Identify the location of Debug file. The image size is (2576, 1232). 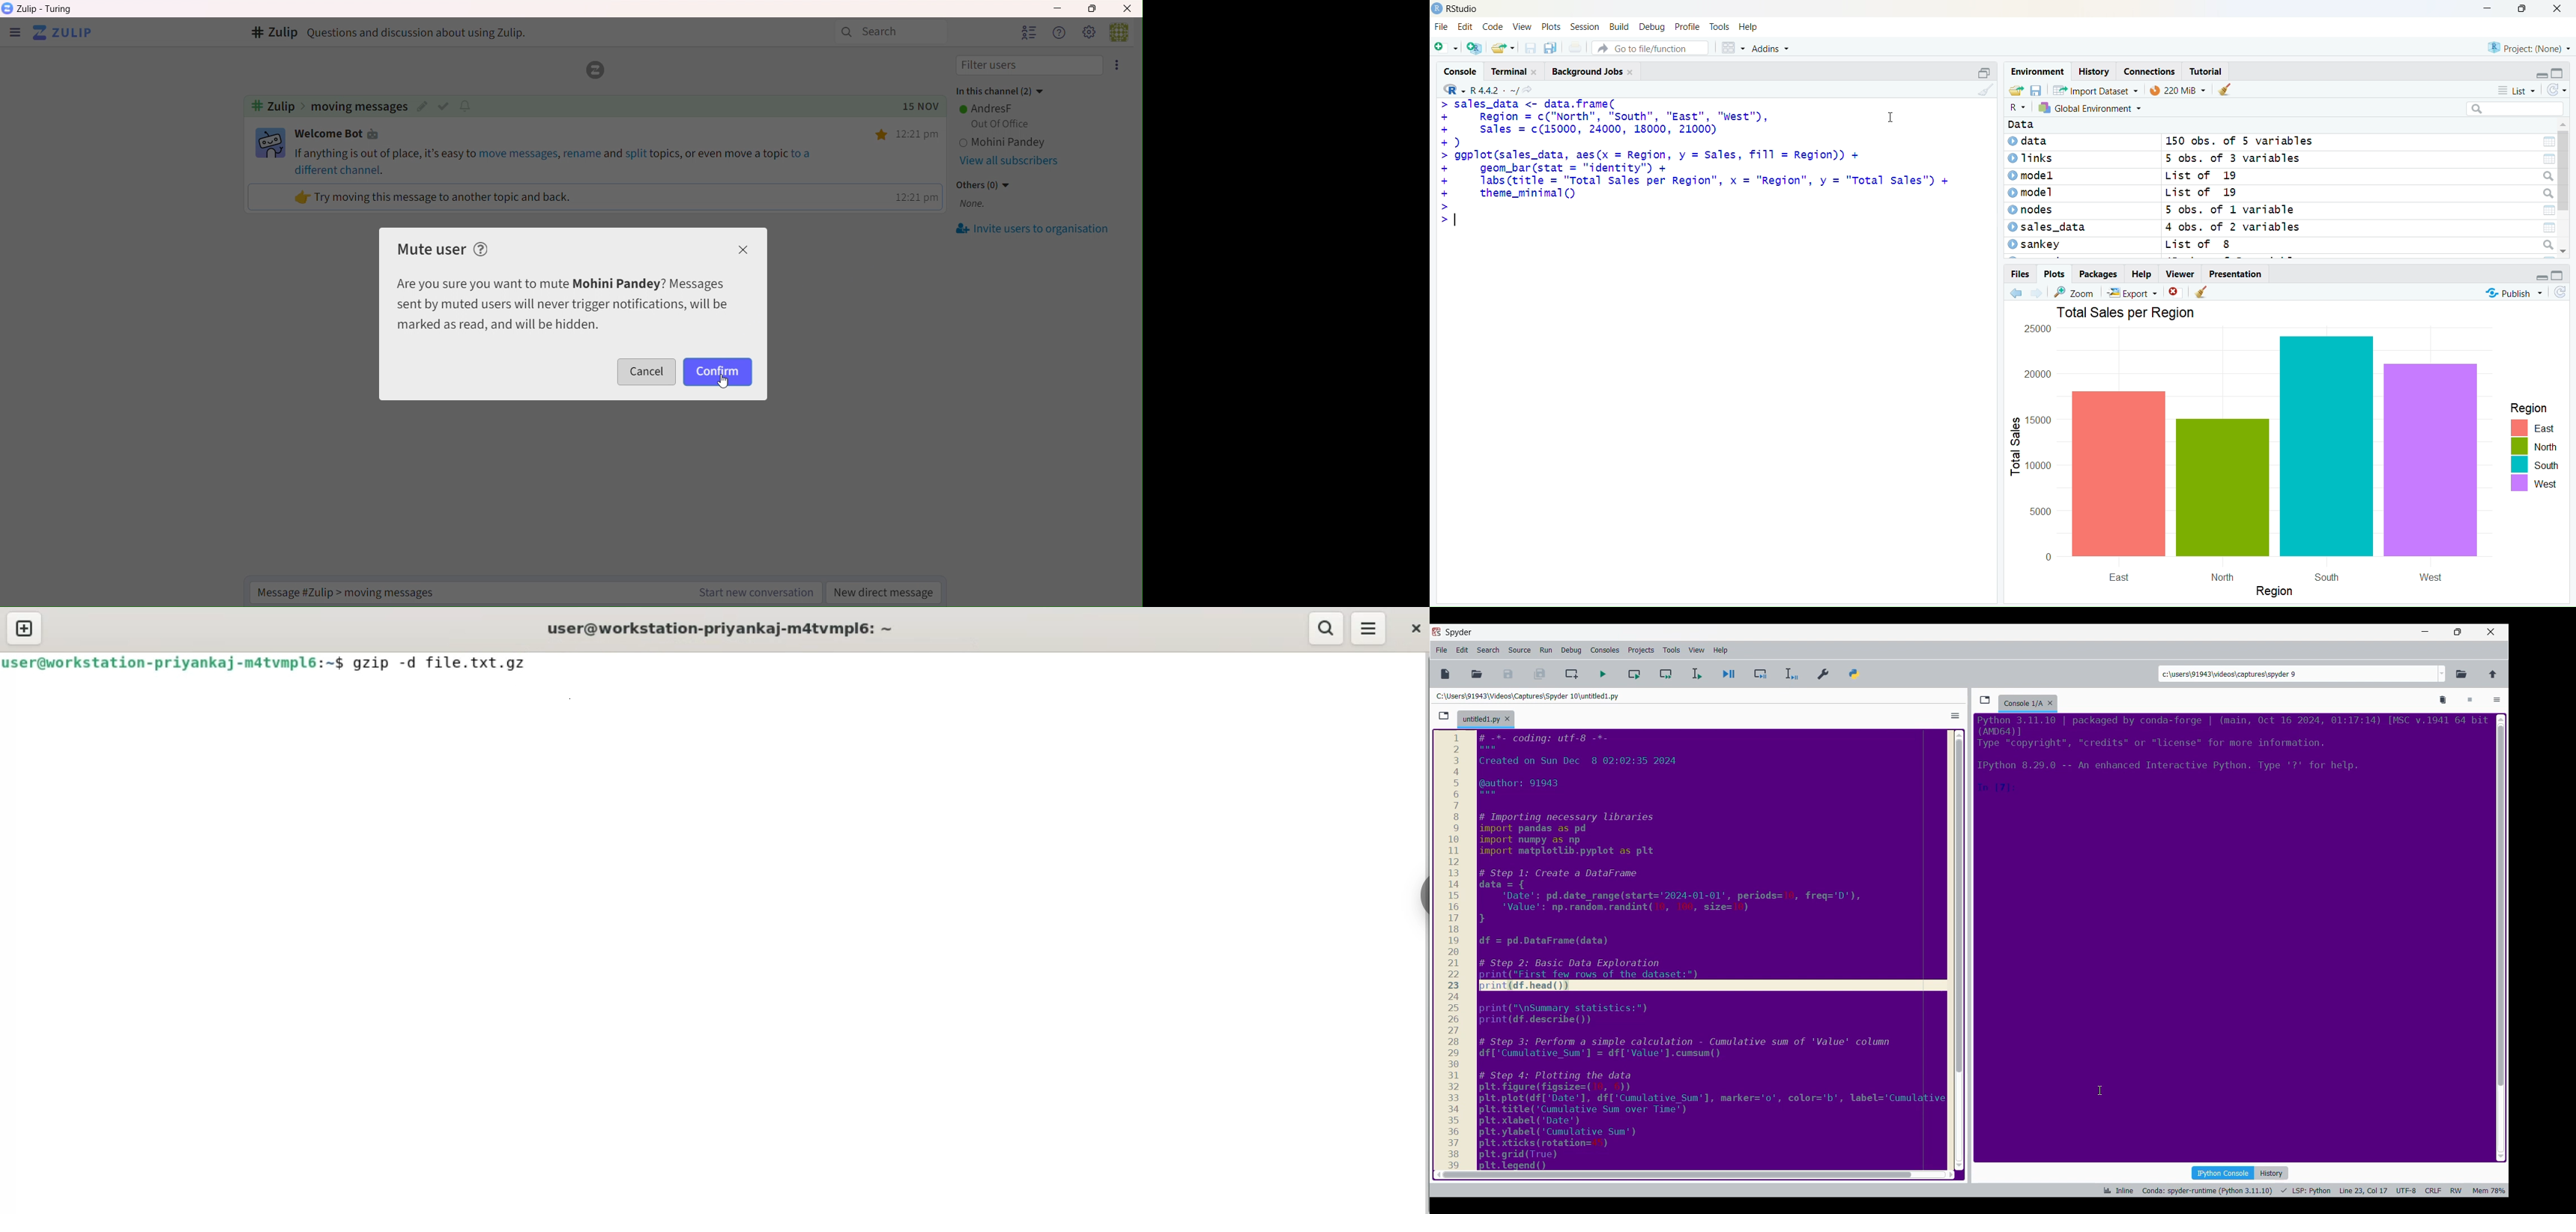
(1729, 674).